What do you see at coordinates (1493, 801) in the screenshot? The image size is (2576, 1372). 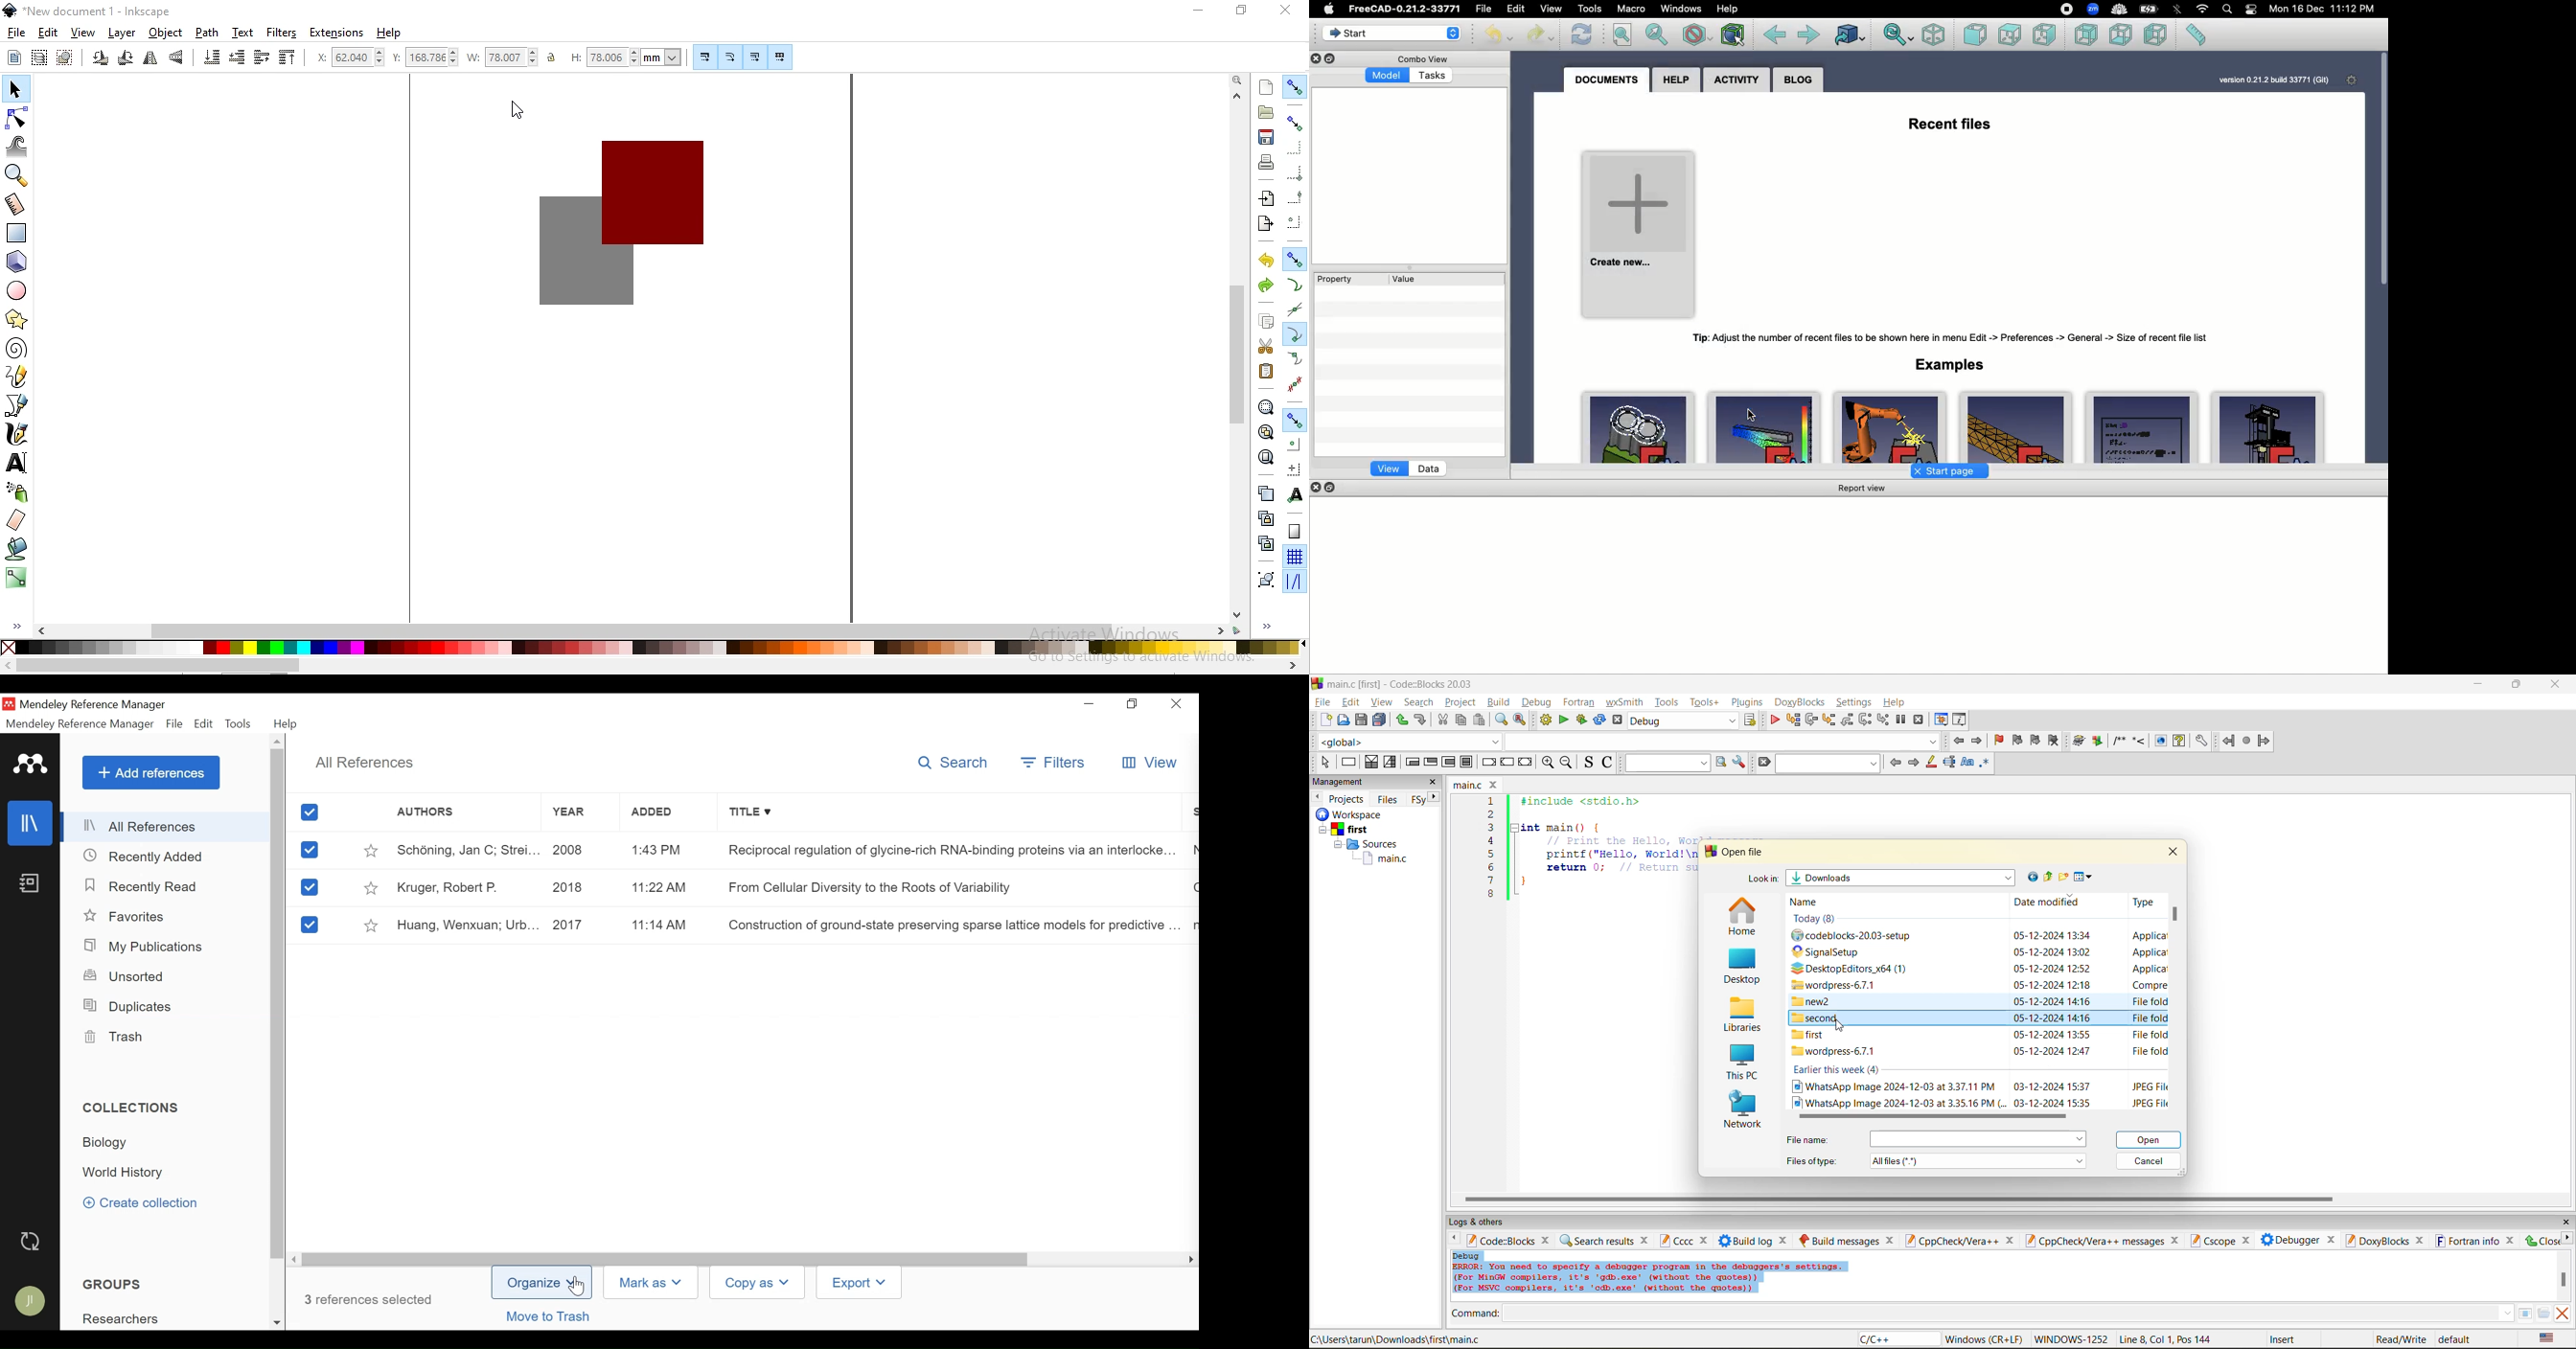 I see `1` at bounding box center [1493, 801].